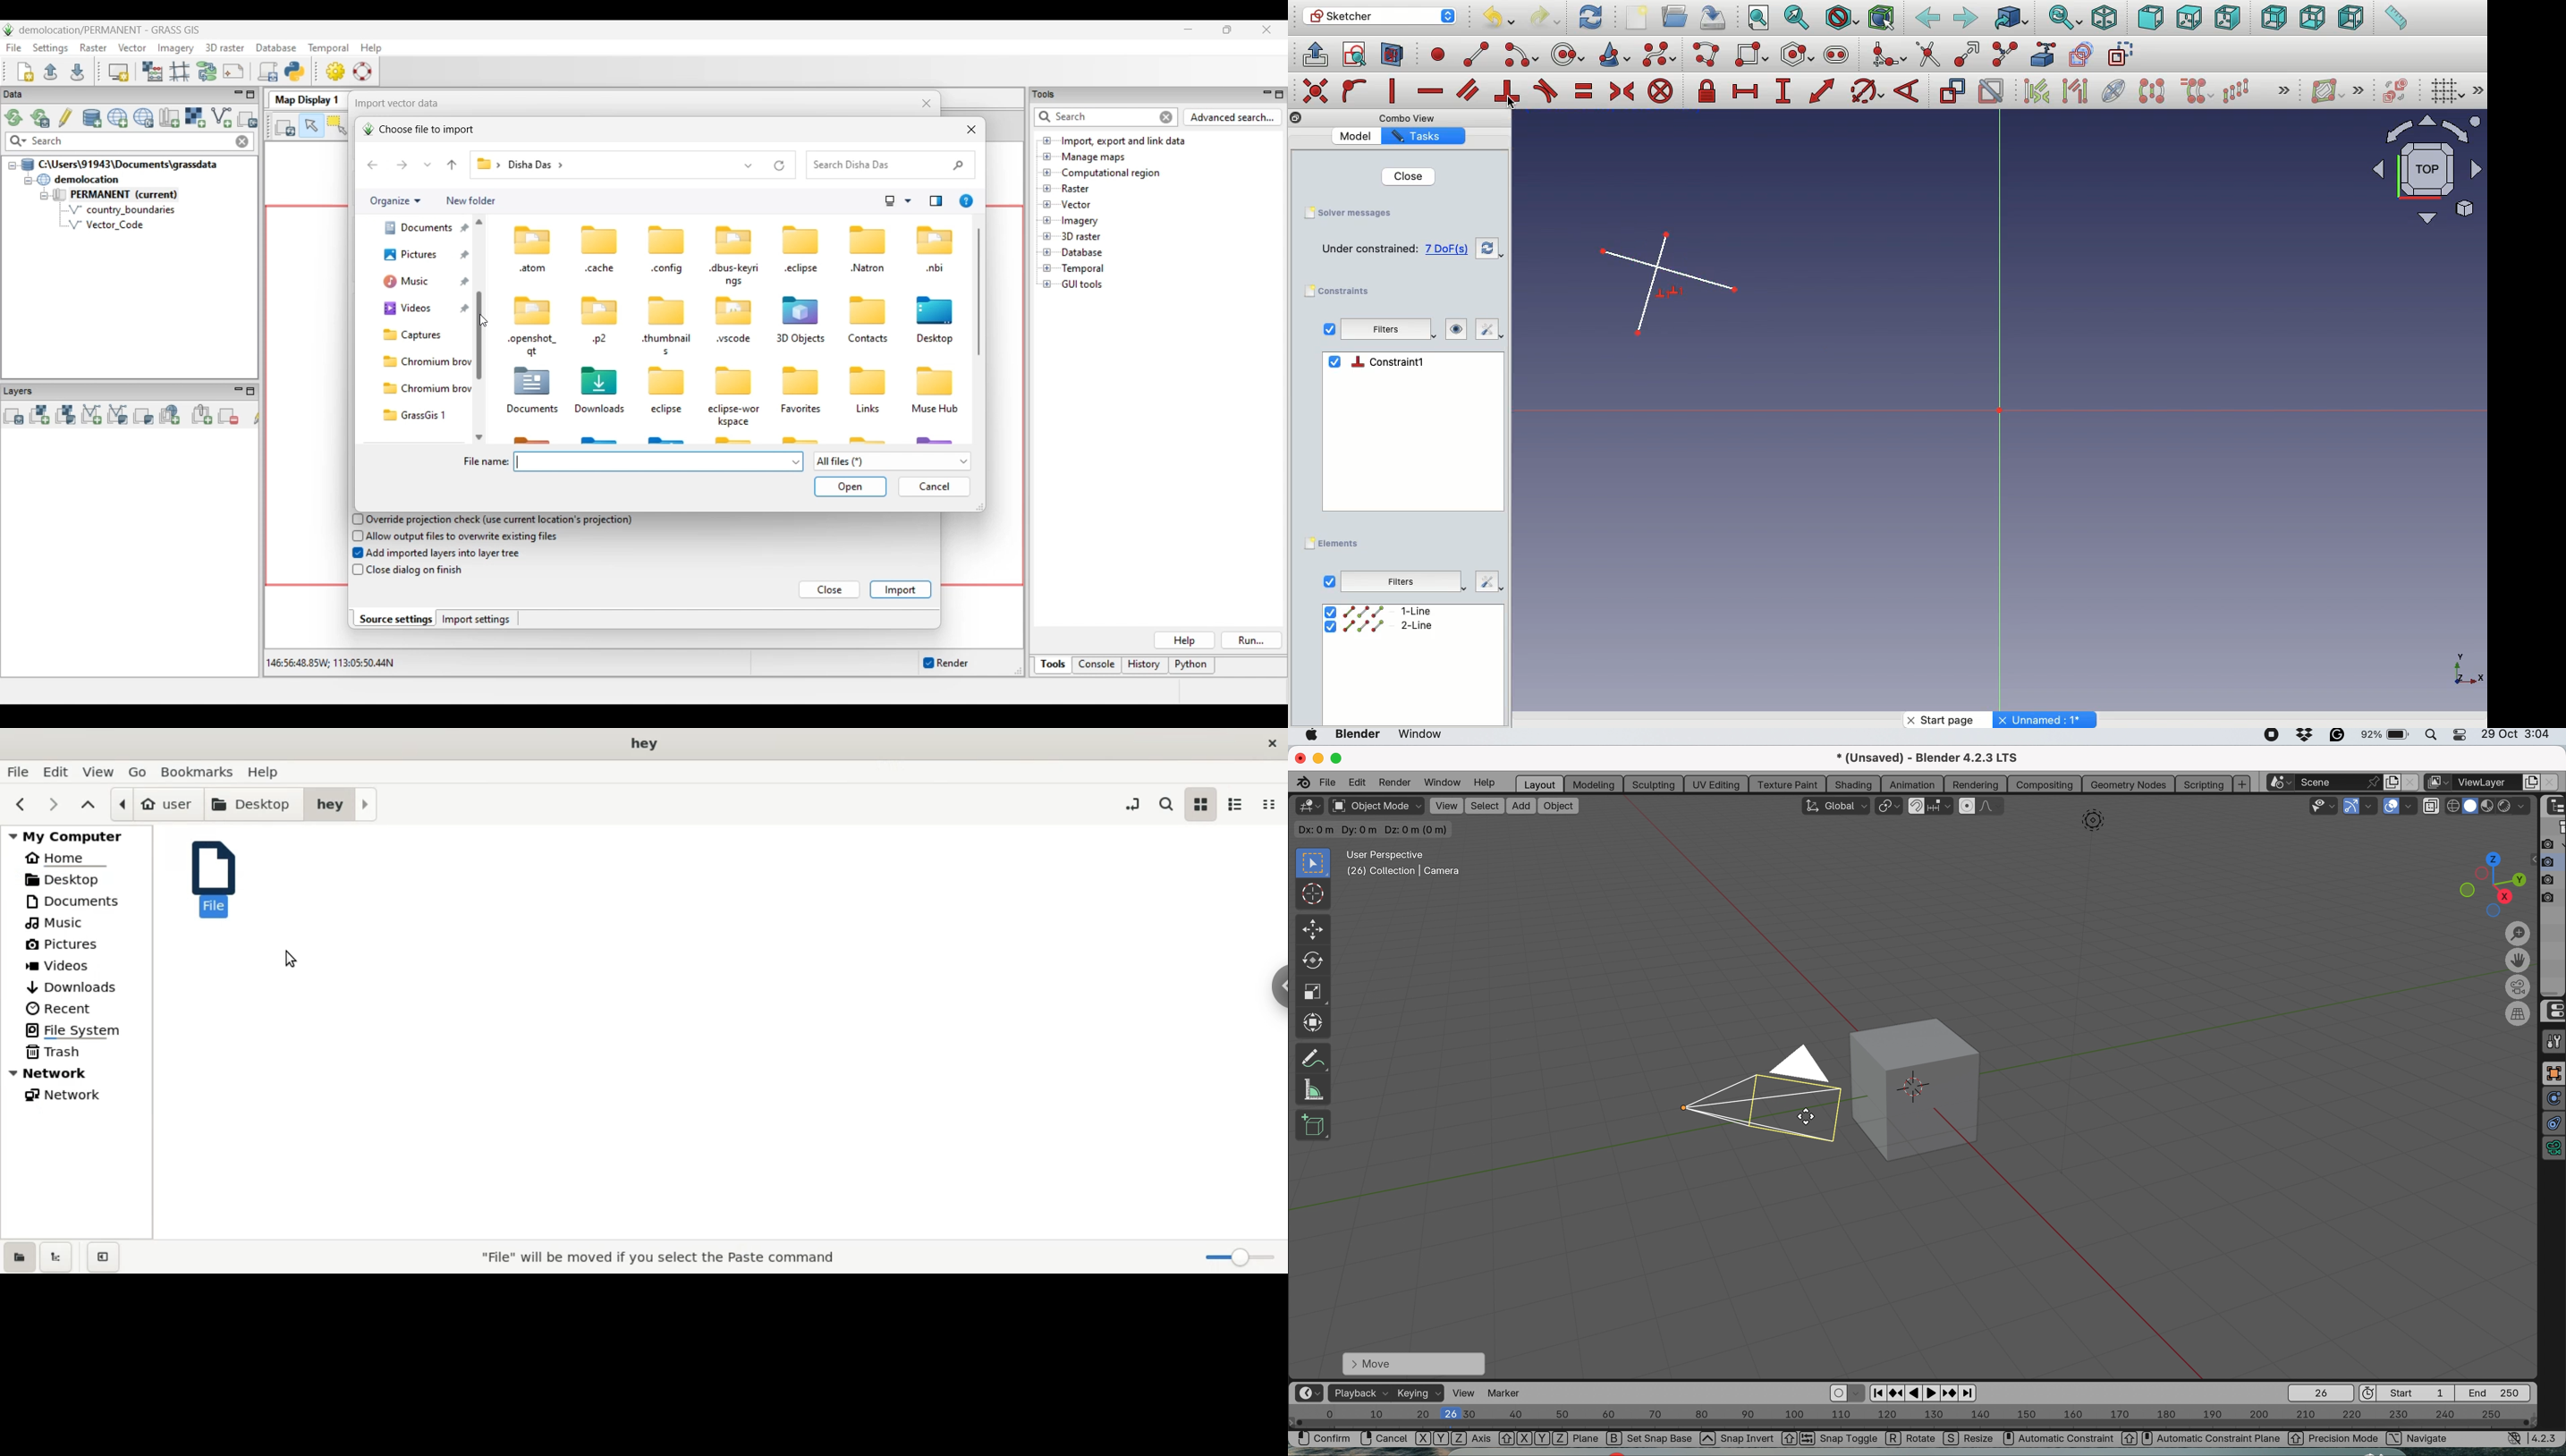 The width and height of the screenshot is (2576, 1456). What do you see at coordinates (1047, 156) in the screenshot?
I see `Click to open Manage maps` at bounding box center [1047, 156].